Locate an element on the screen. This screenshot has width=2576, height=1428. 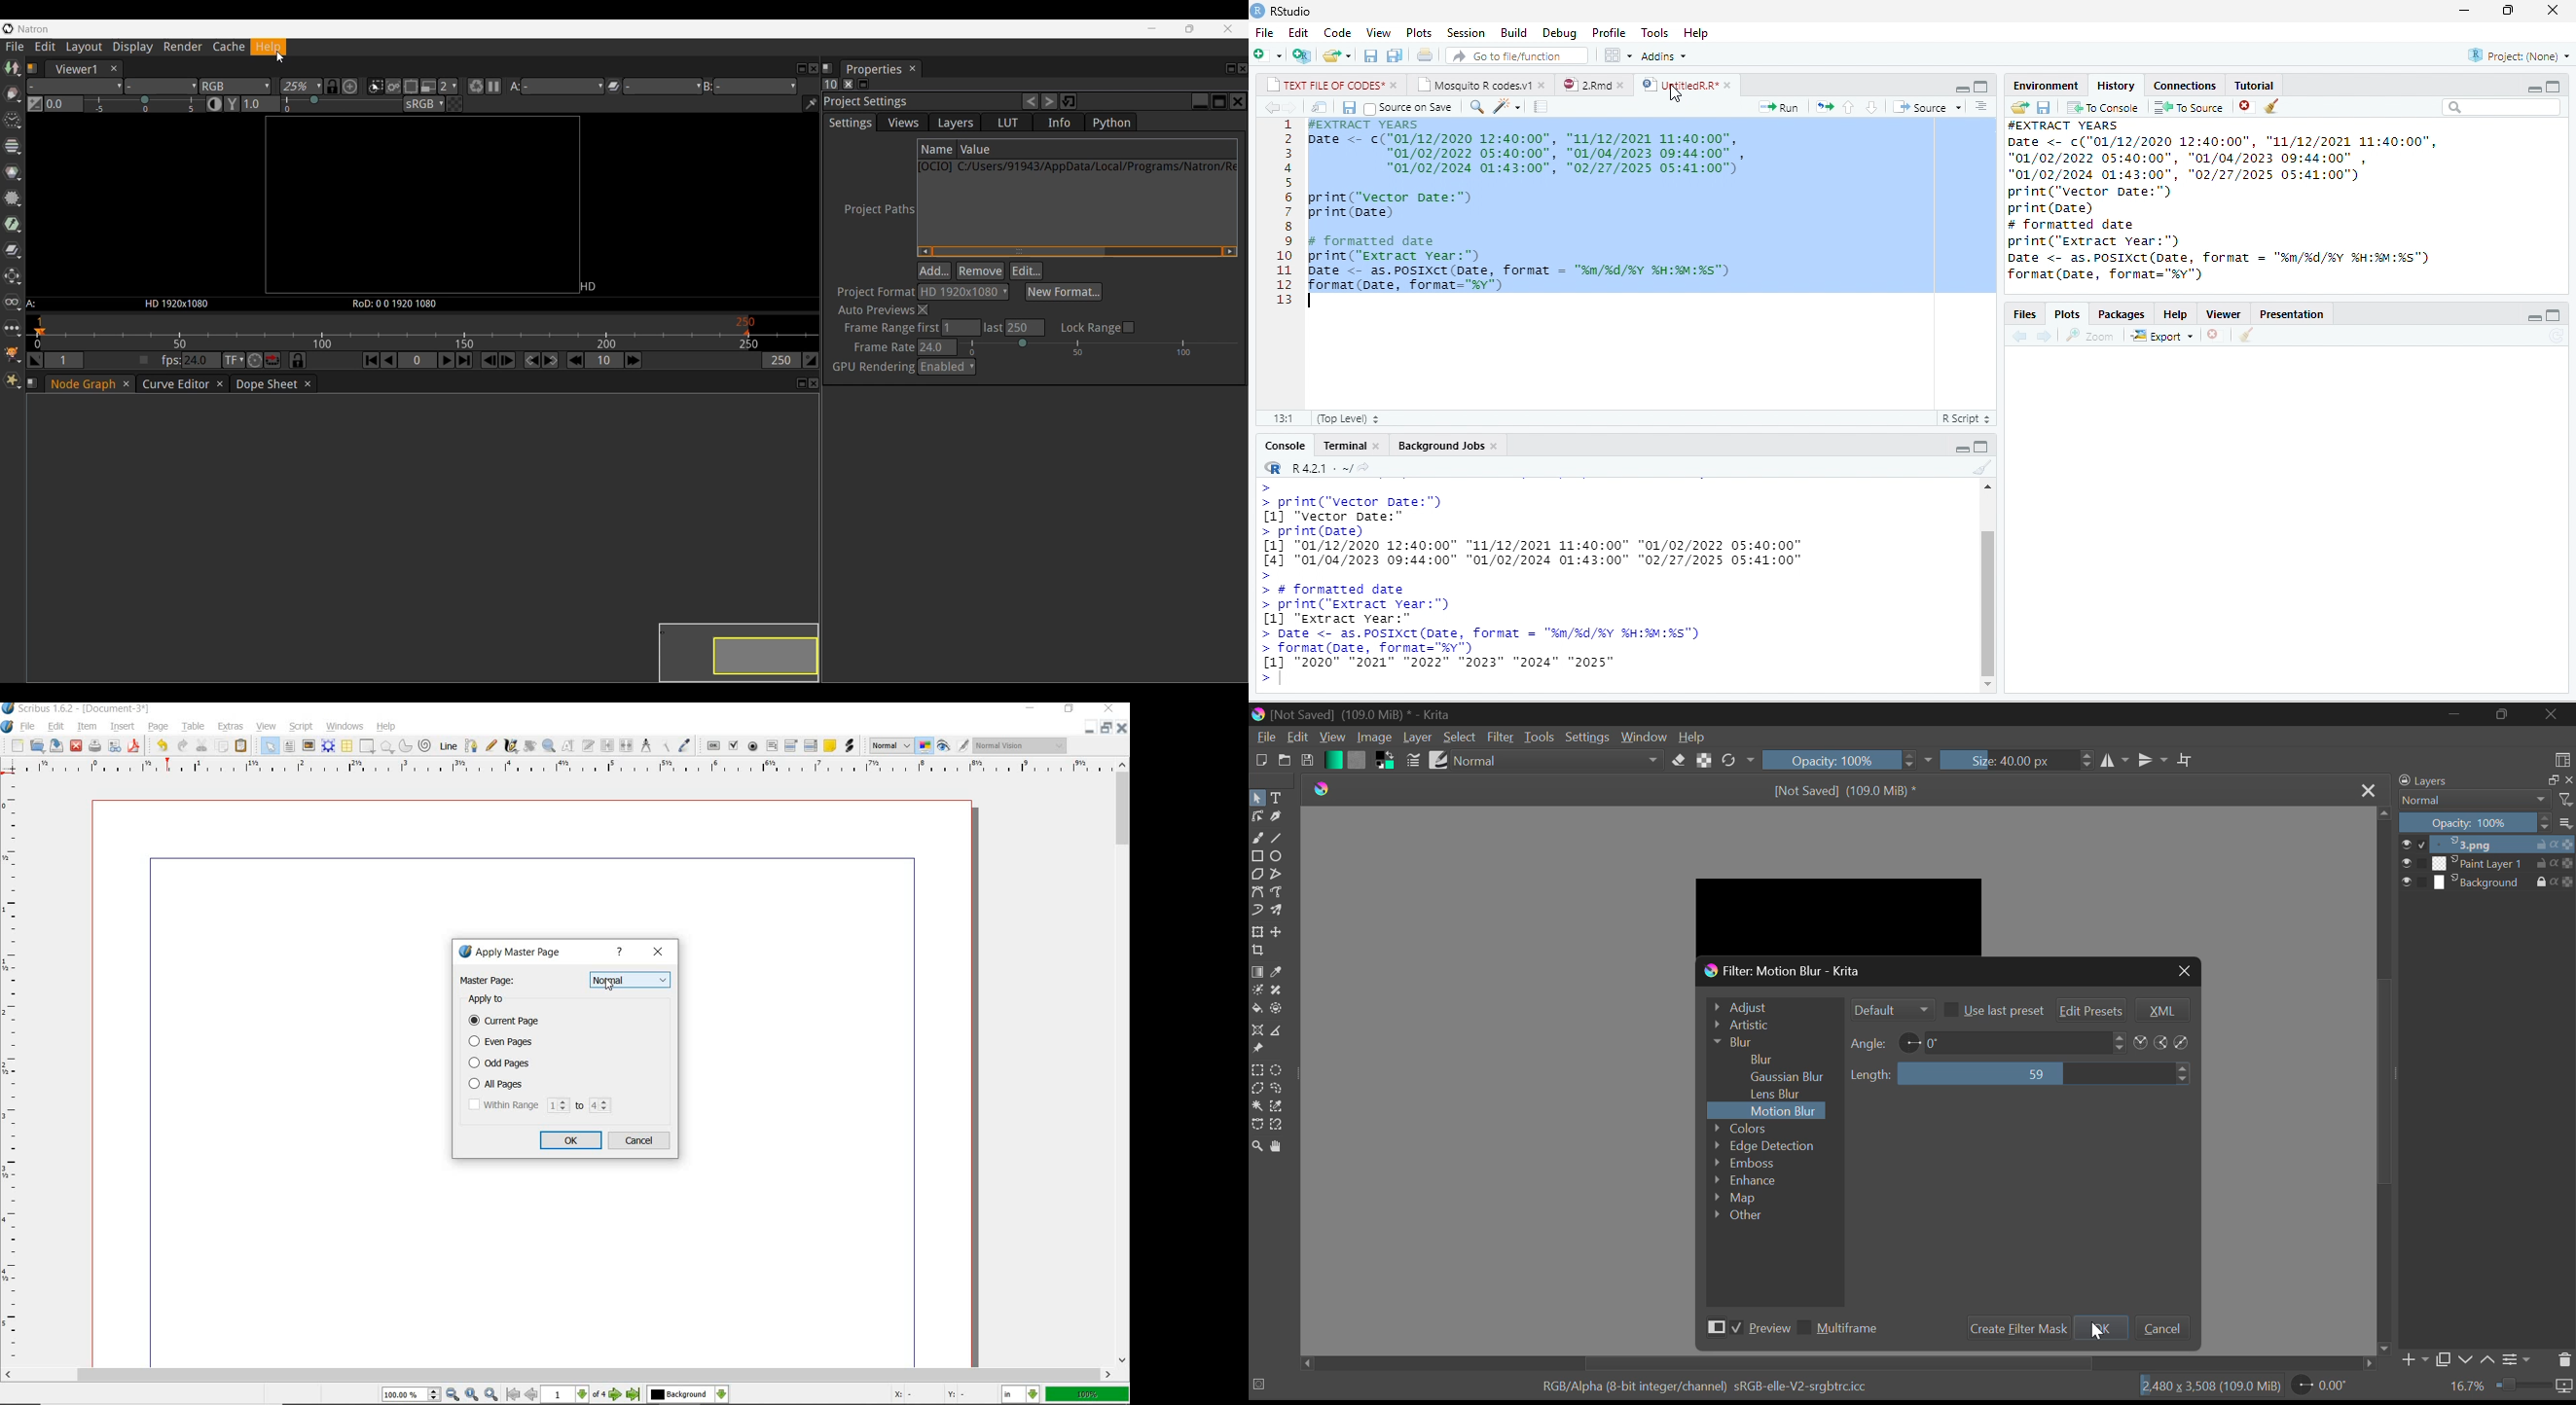
search file is located at coordinates (1517, 55).